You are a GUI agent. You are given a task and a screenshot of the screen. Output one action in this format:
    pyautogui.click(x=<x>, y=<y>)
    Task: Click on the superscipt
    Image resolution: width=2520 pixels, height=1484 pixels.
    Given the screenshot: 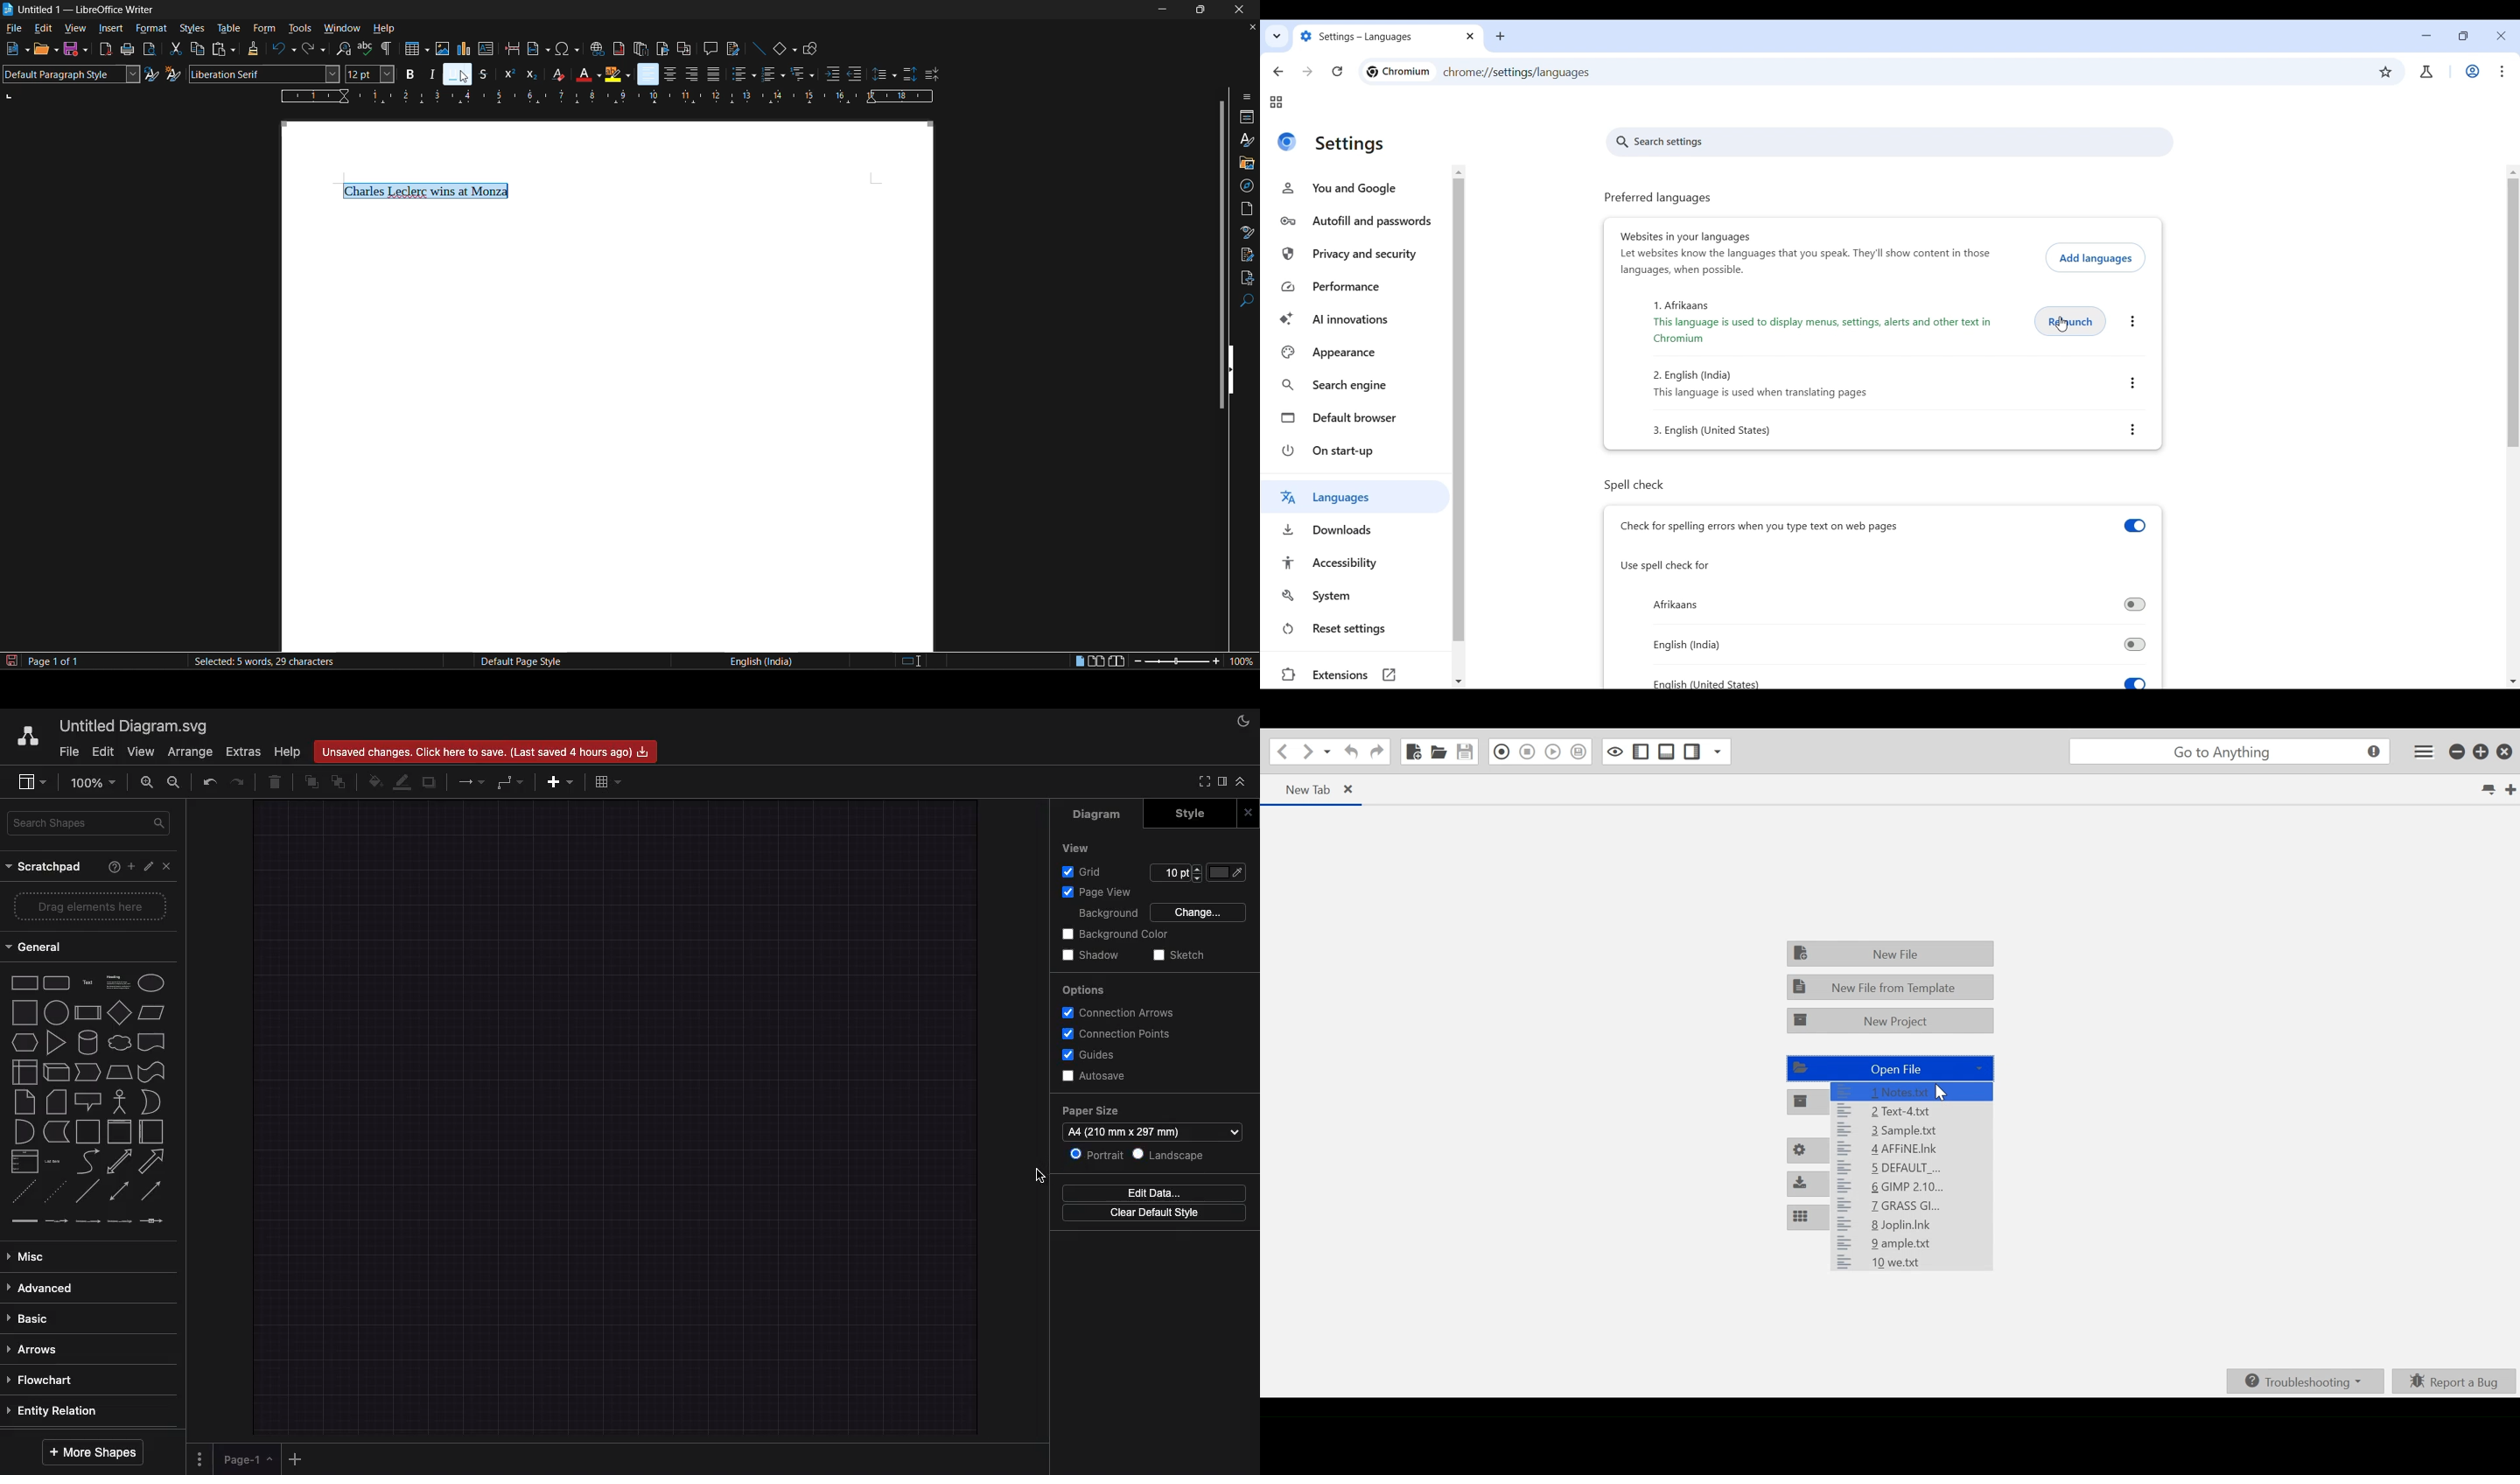 What is the action you would take?
    pyautogui.click(x=508, y=75)
    